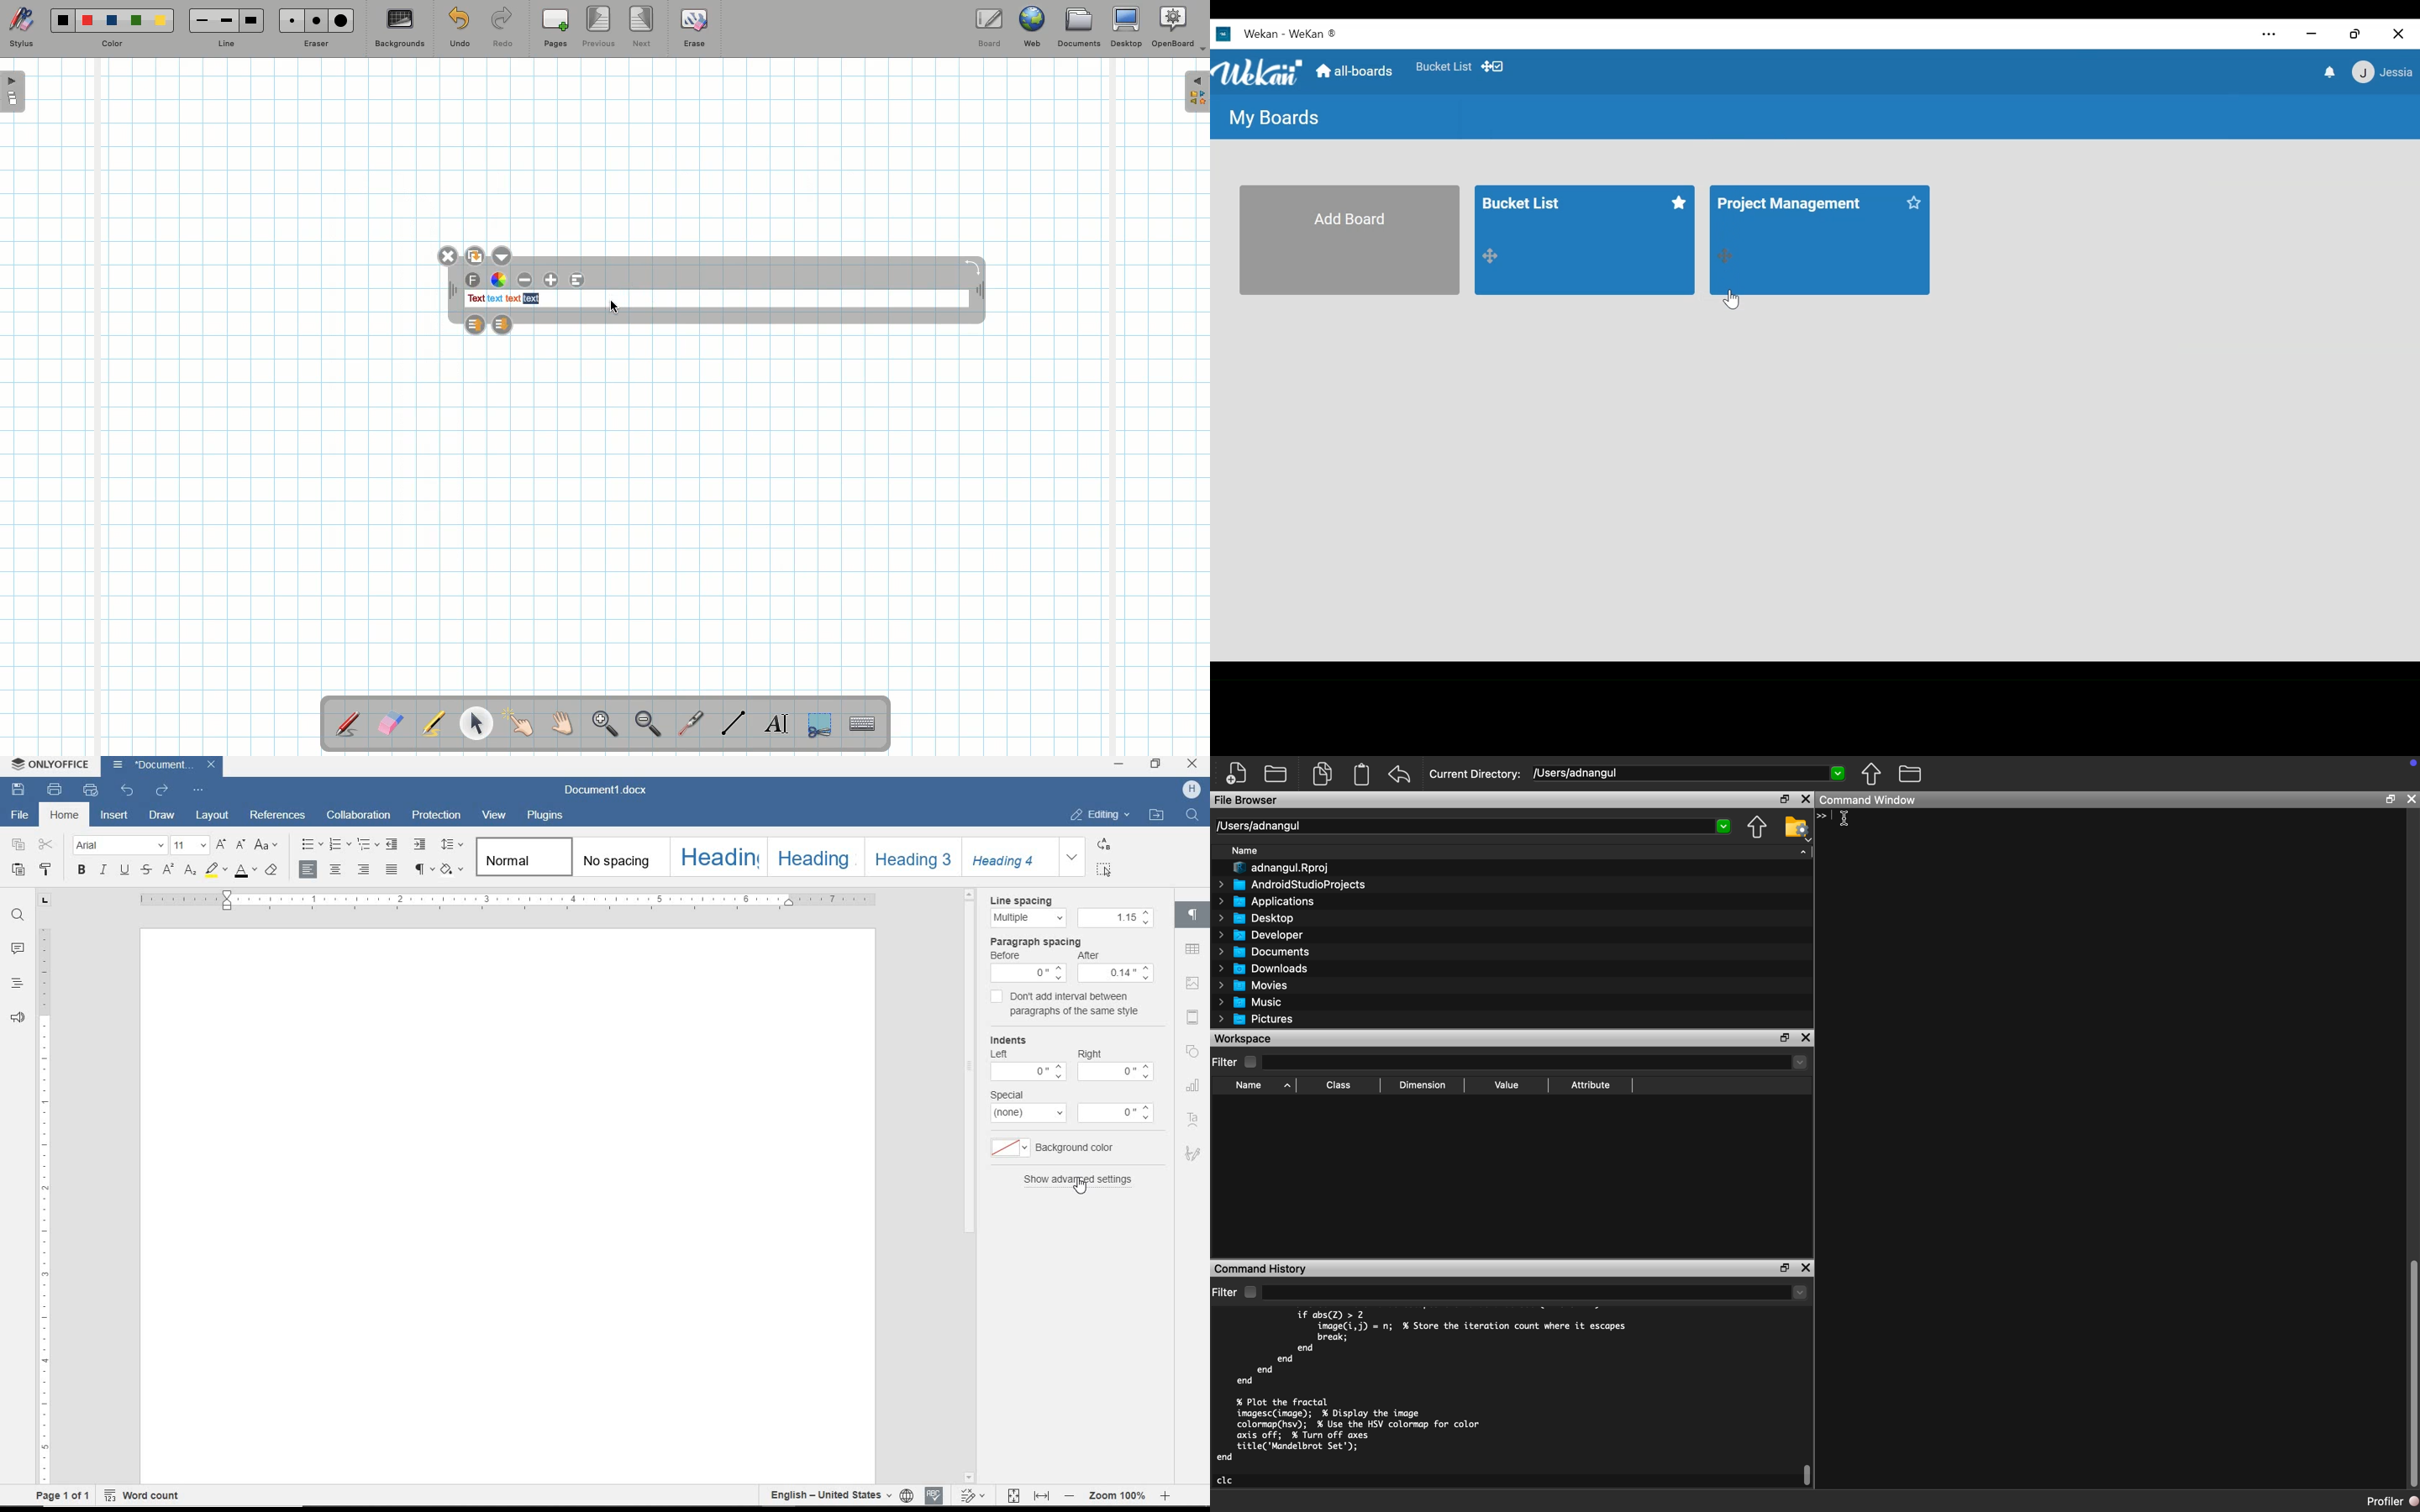 The image size is (2436, 1512). What do you see at coordinates (18, 870) in the screenshot?
I see `paste` at bounding box center [18, 870].